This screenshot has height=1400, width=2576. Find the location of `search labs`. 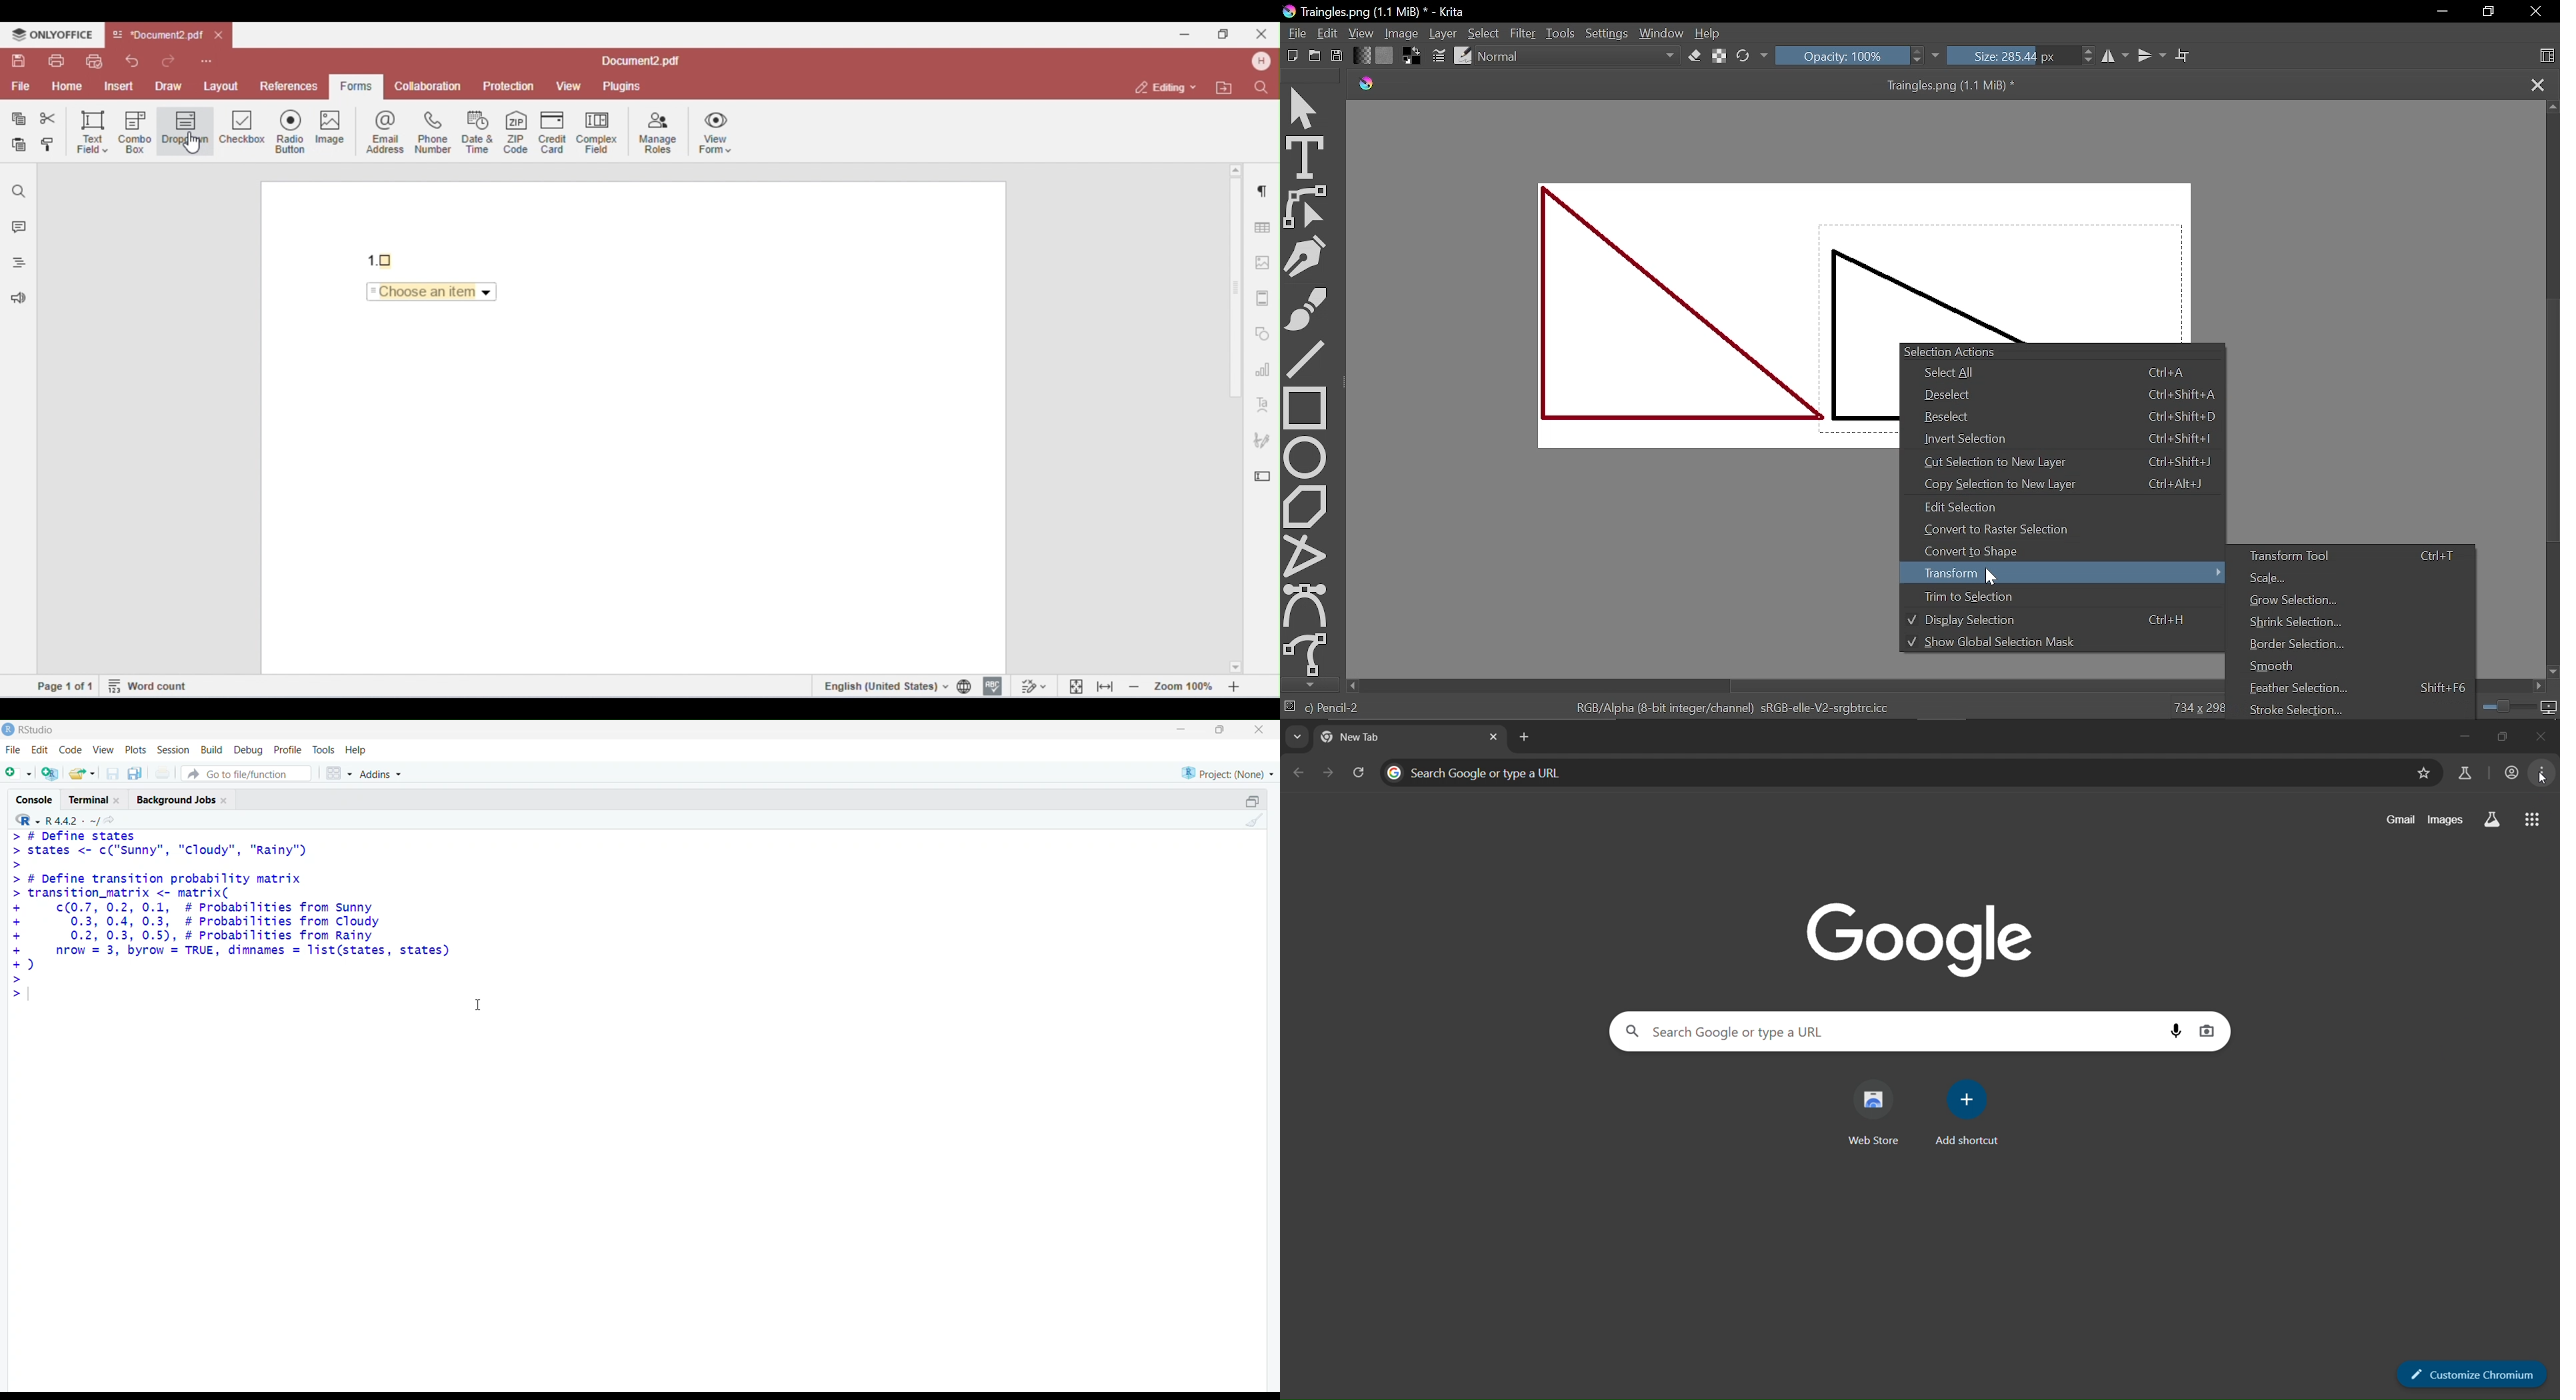

search labs is located at coordinates (2490, 819).